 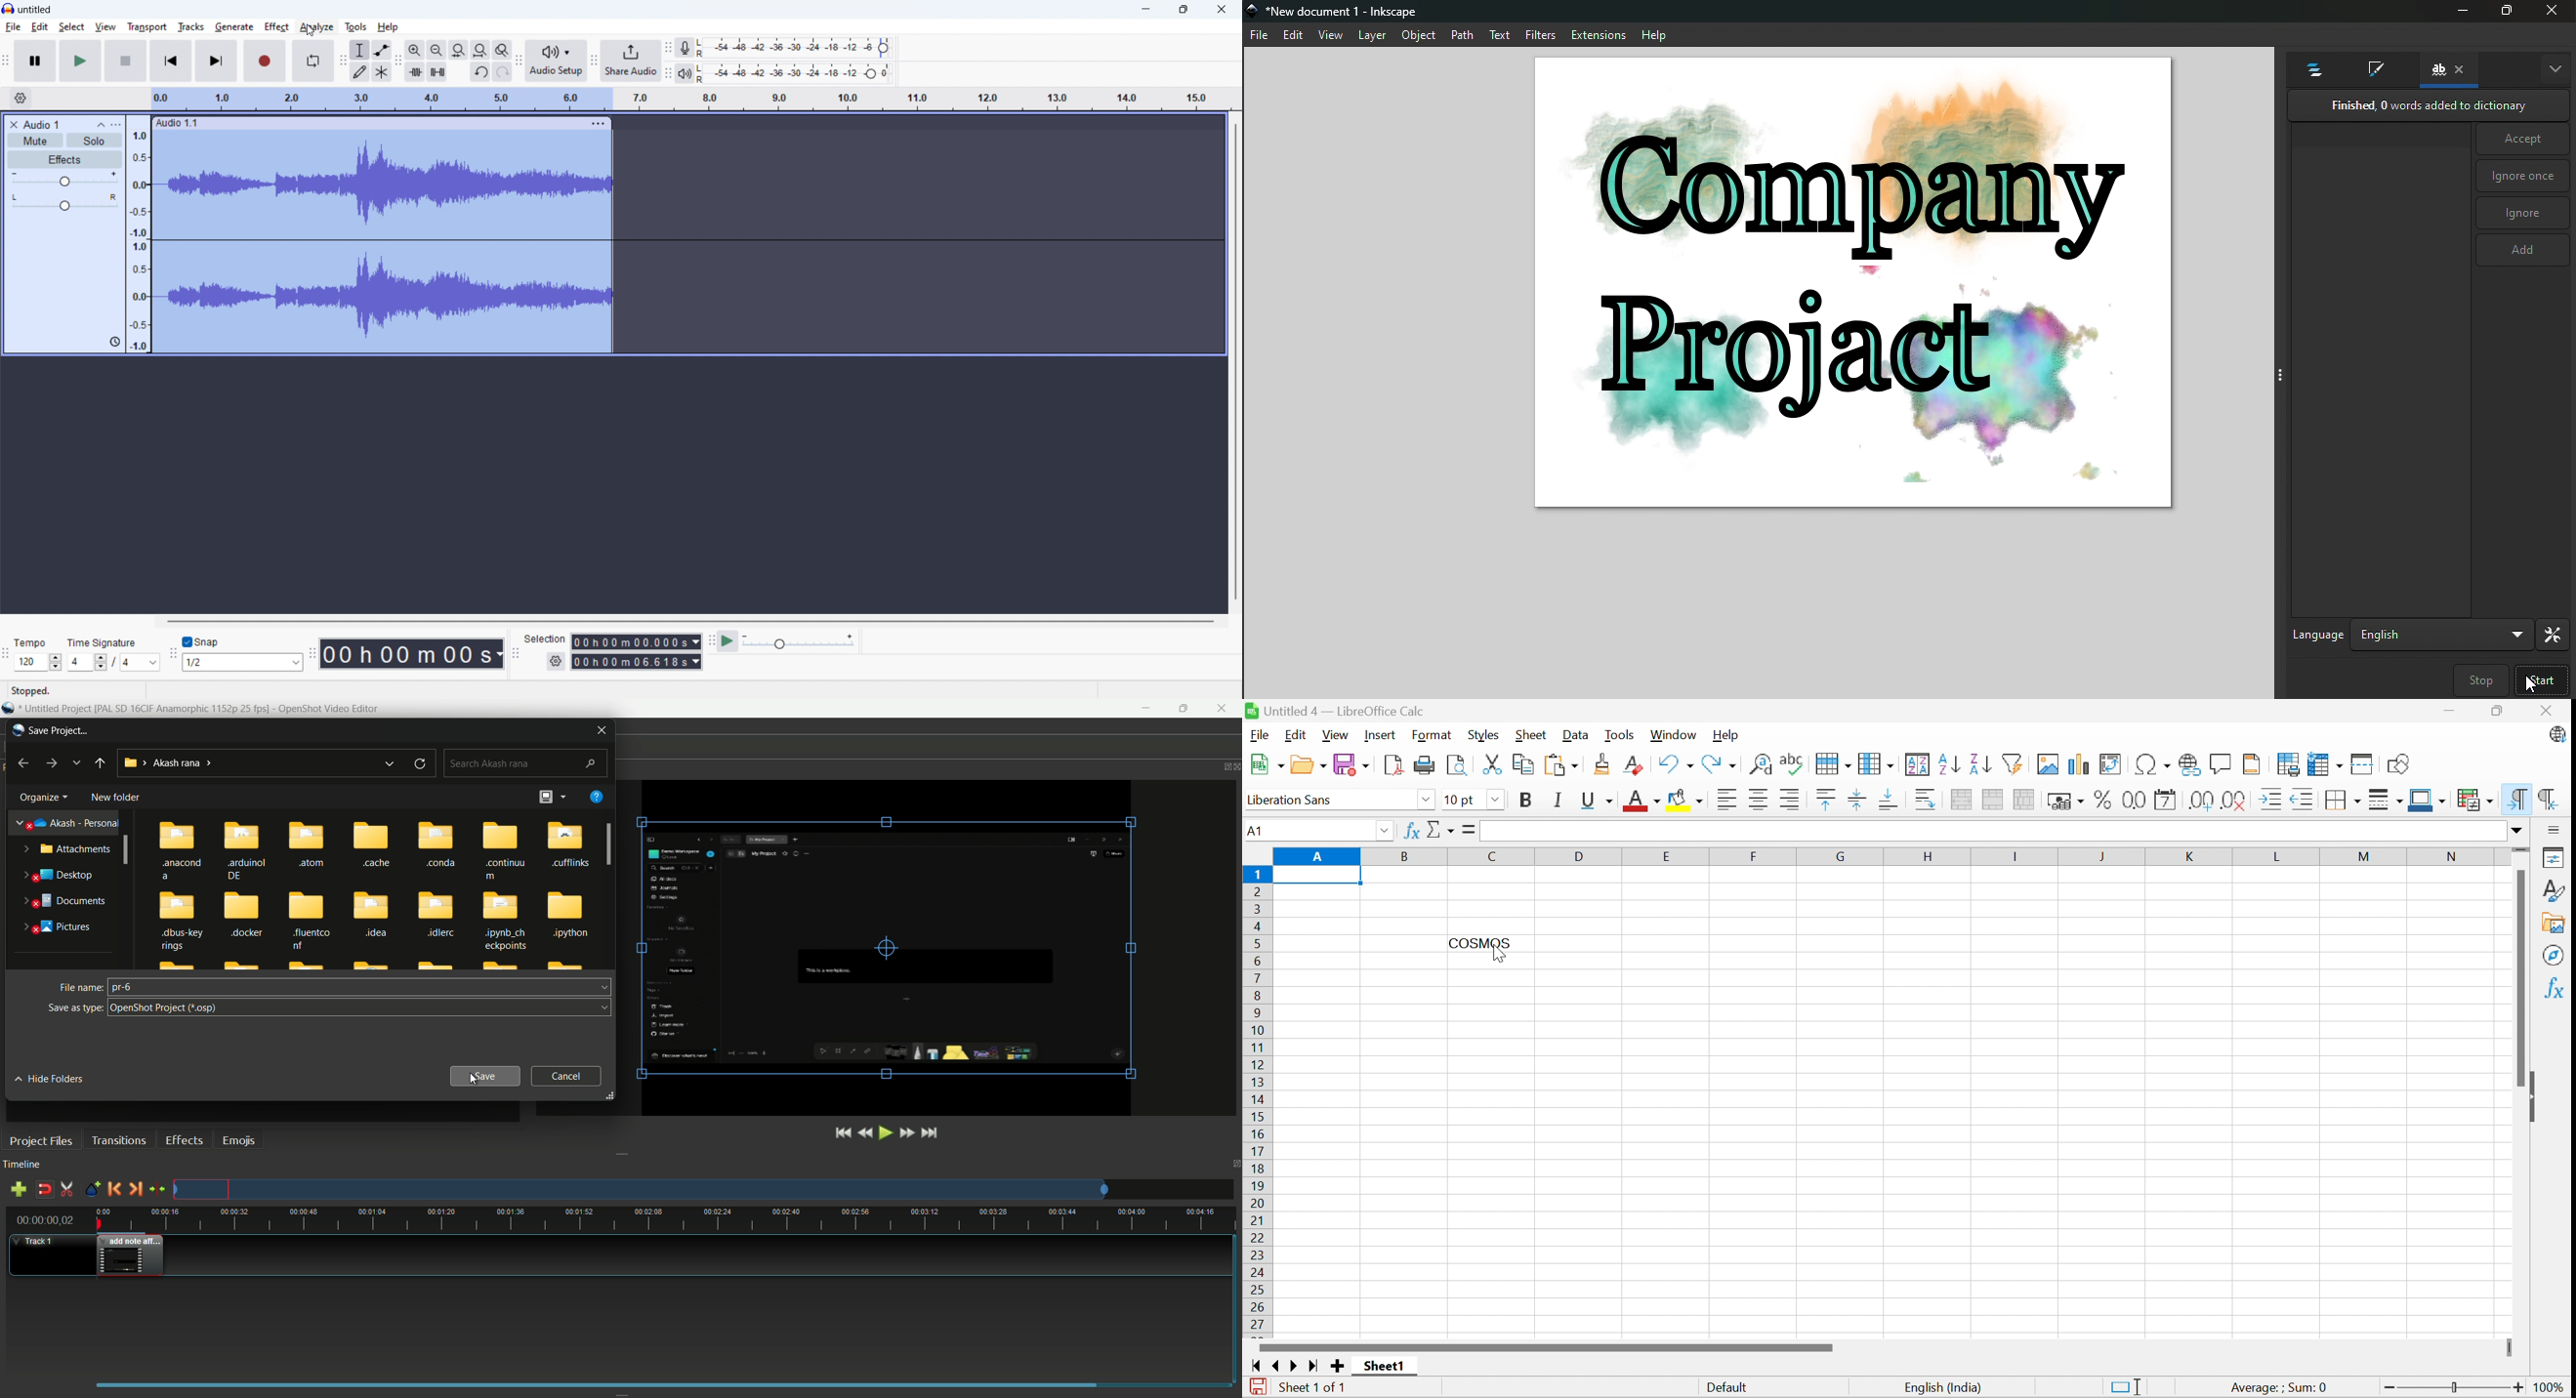 What do you see at coordinates (263, 60) in the screenshot?
I see `record` at bounding box center [263, 60].